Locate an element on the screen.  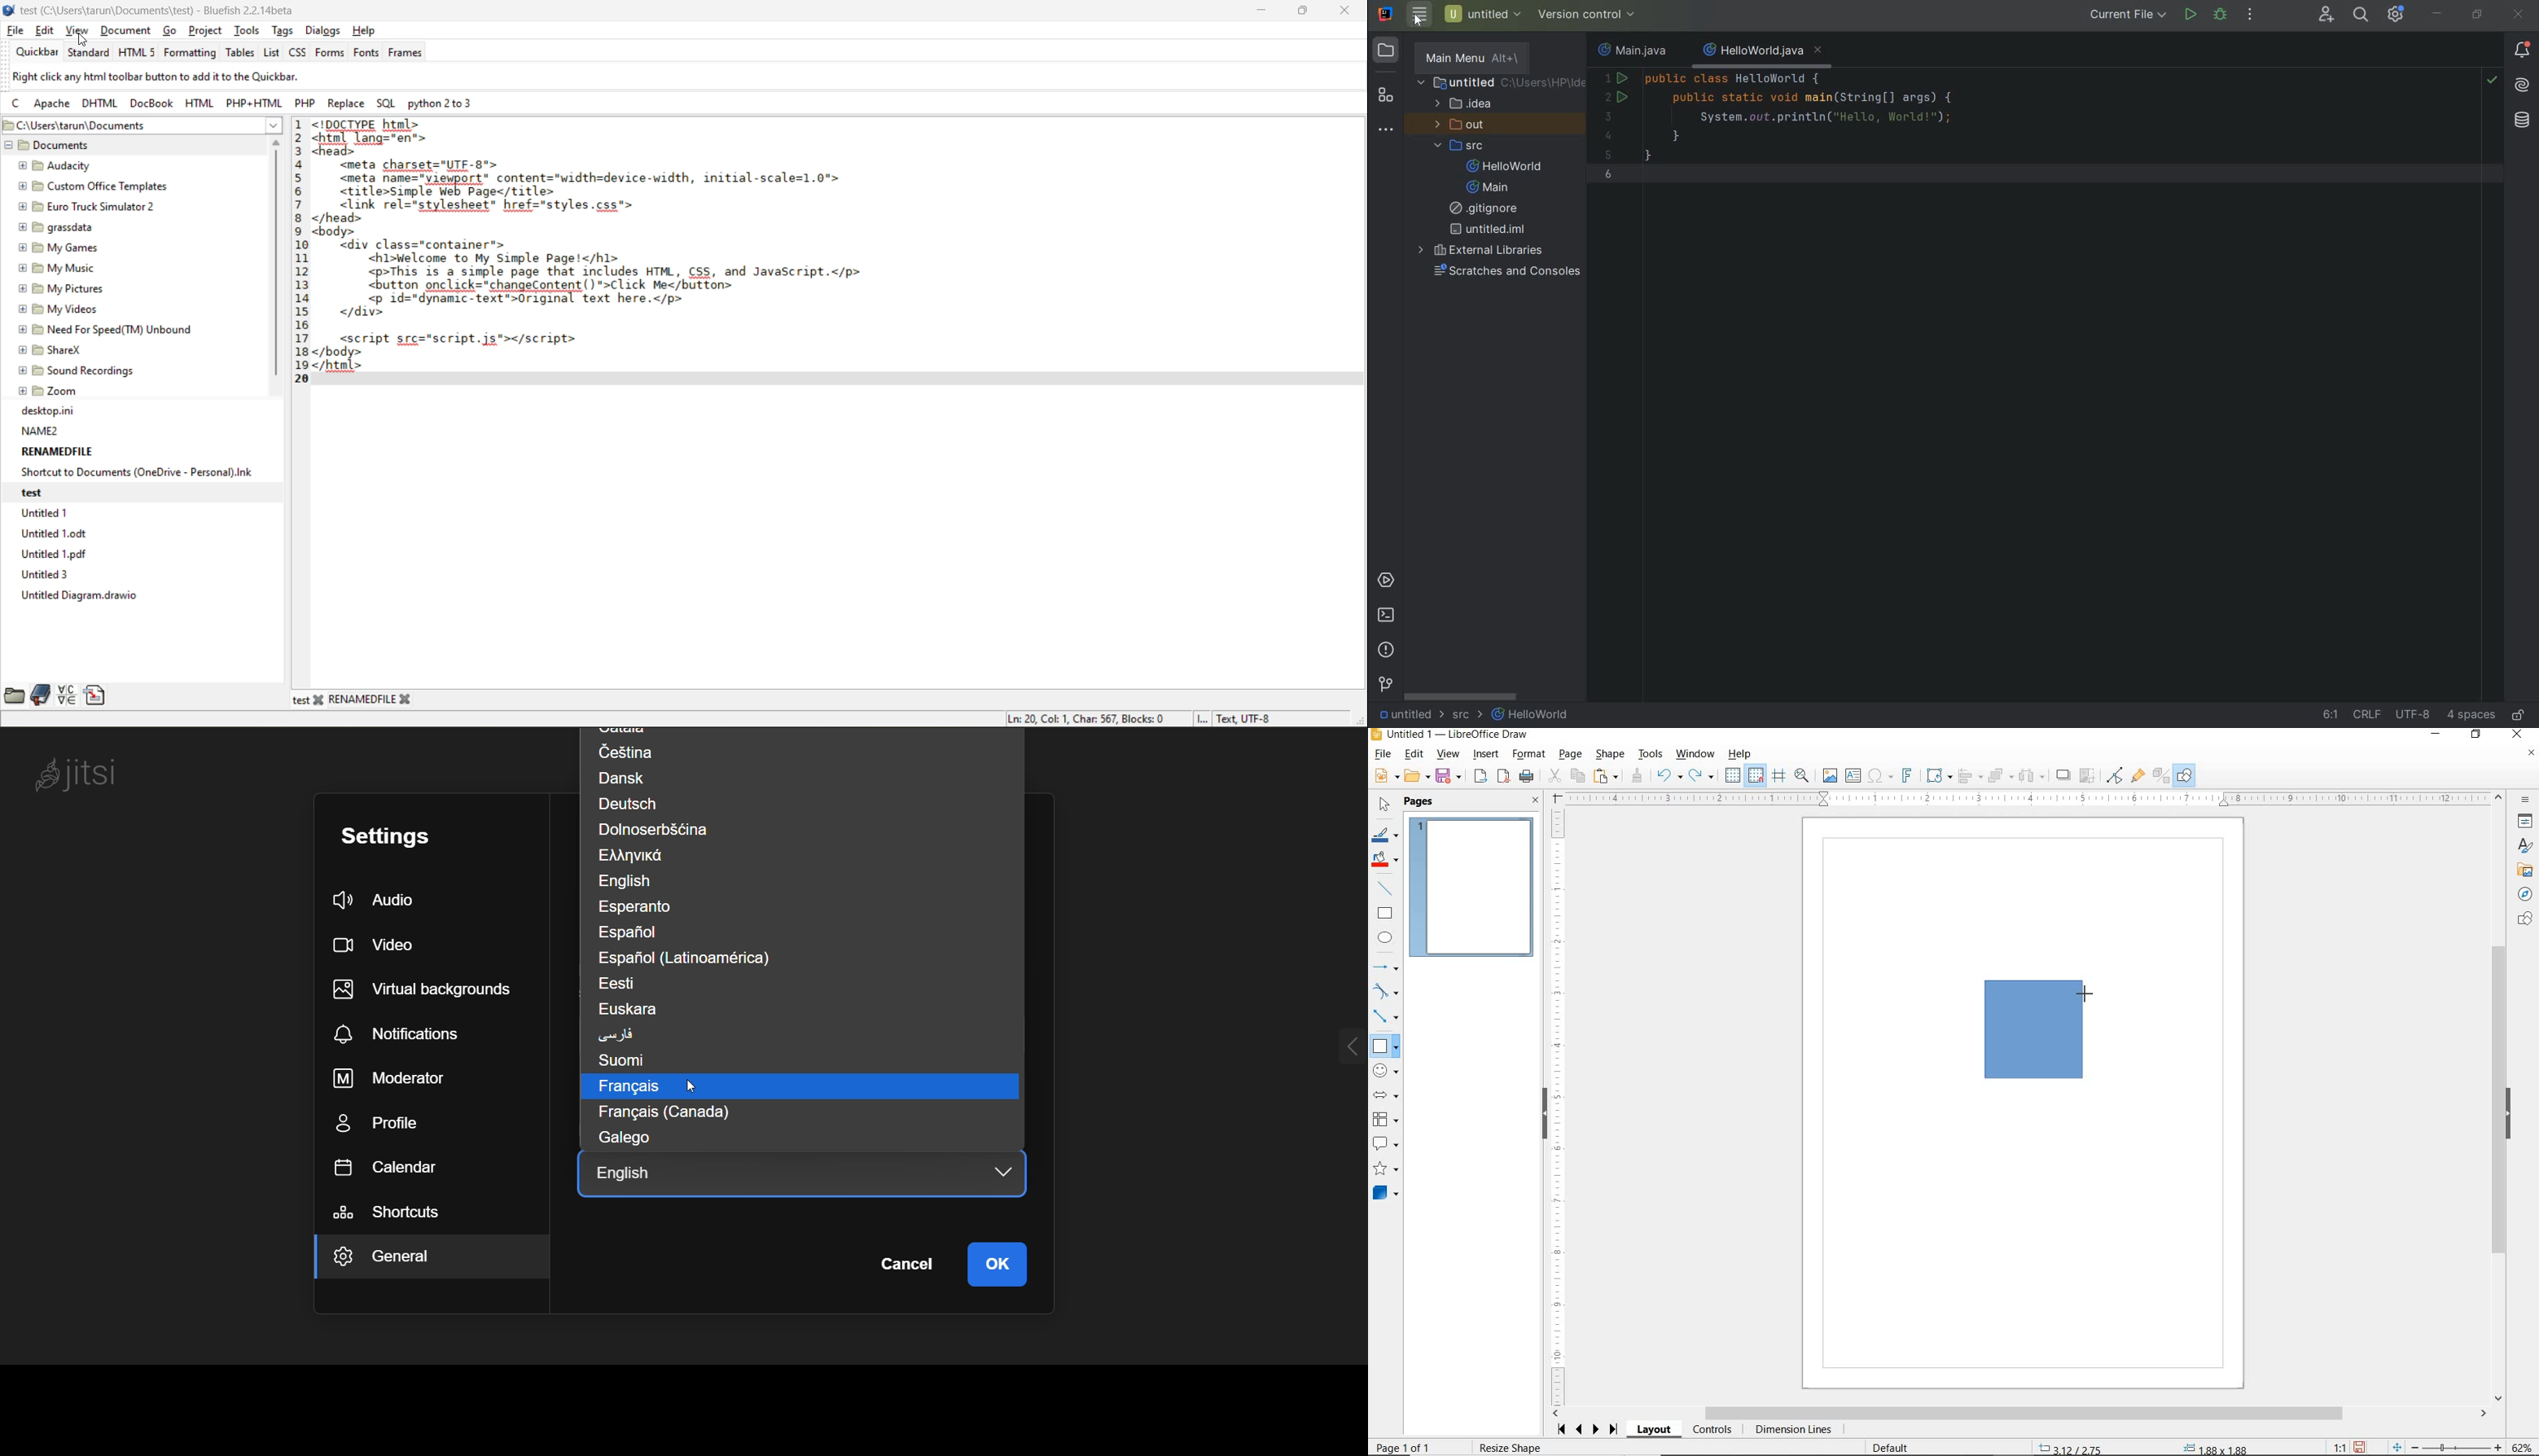
project is located at coordinates (208, 30).